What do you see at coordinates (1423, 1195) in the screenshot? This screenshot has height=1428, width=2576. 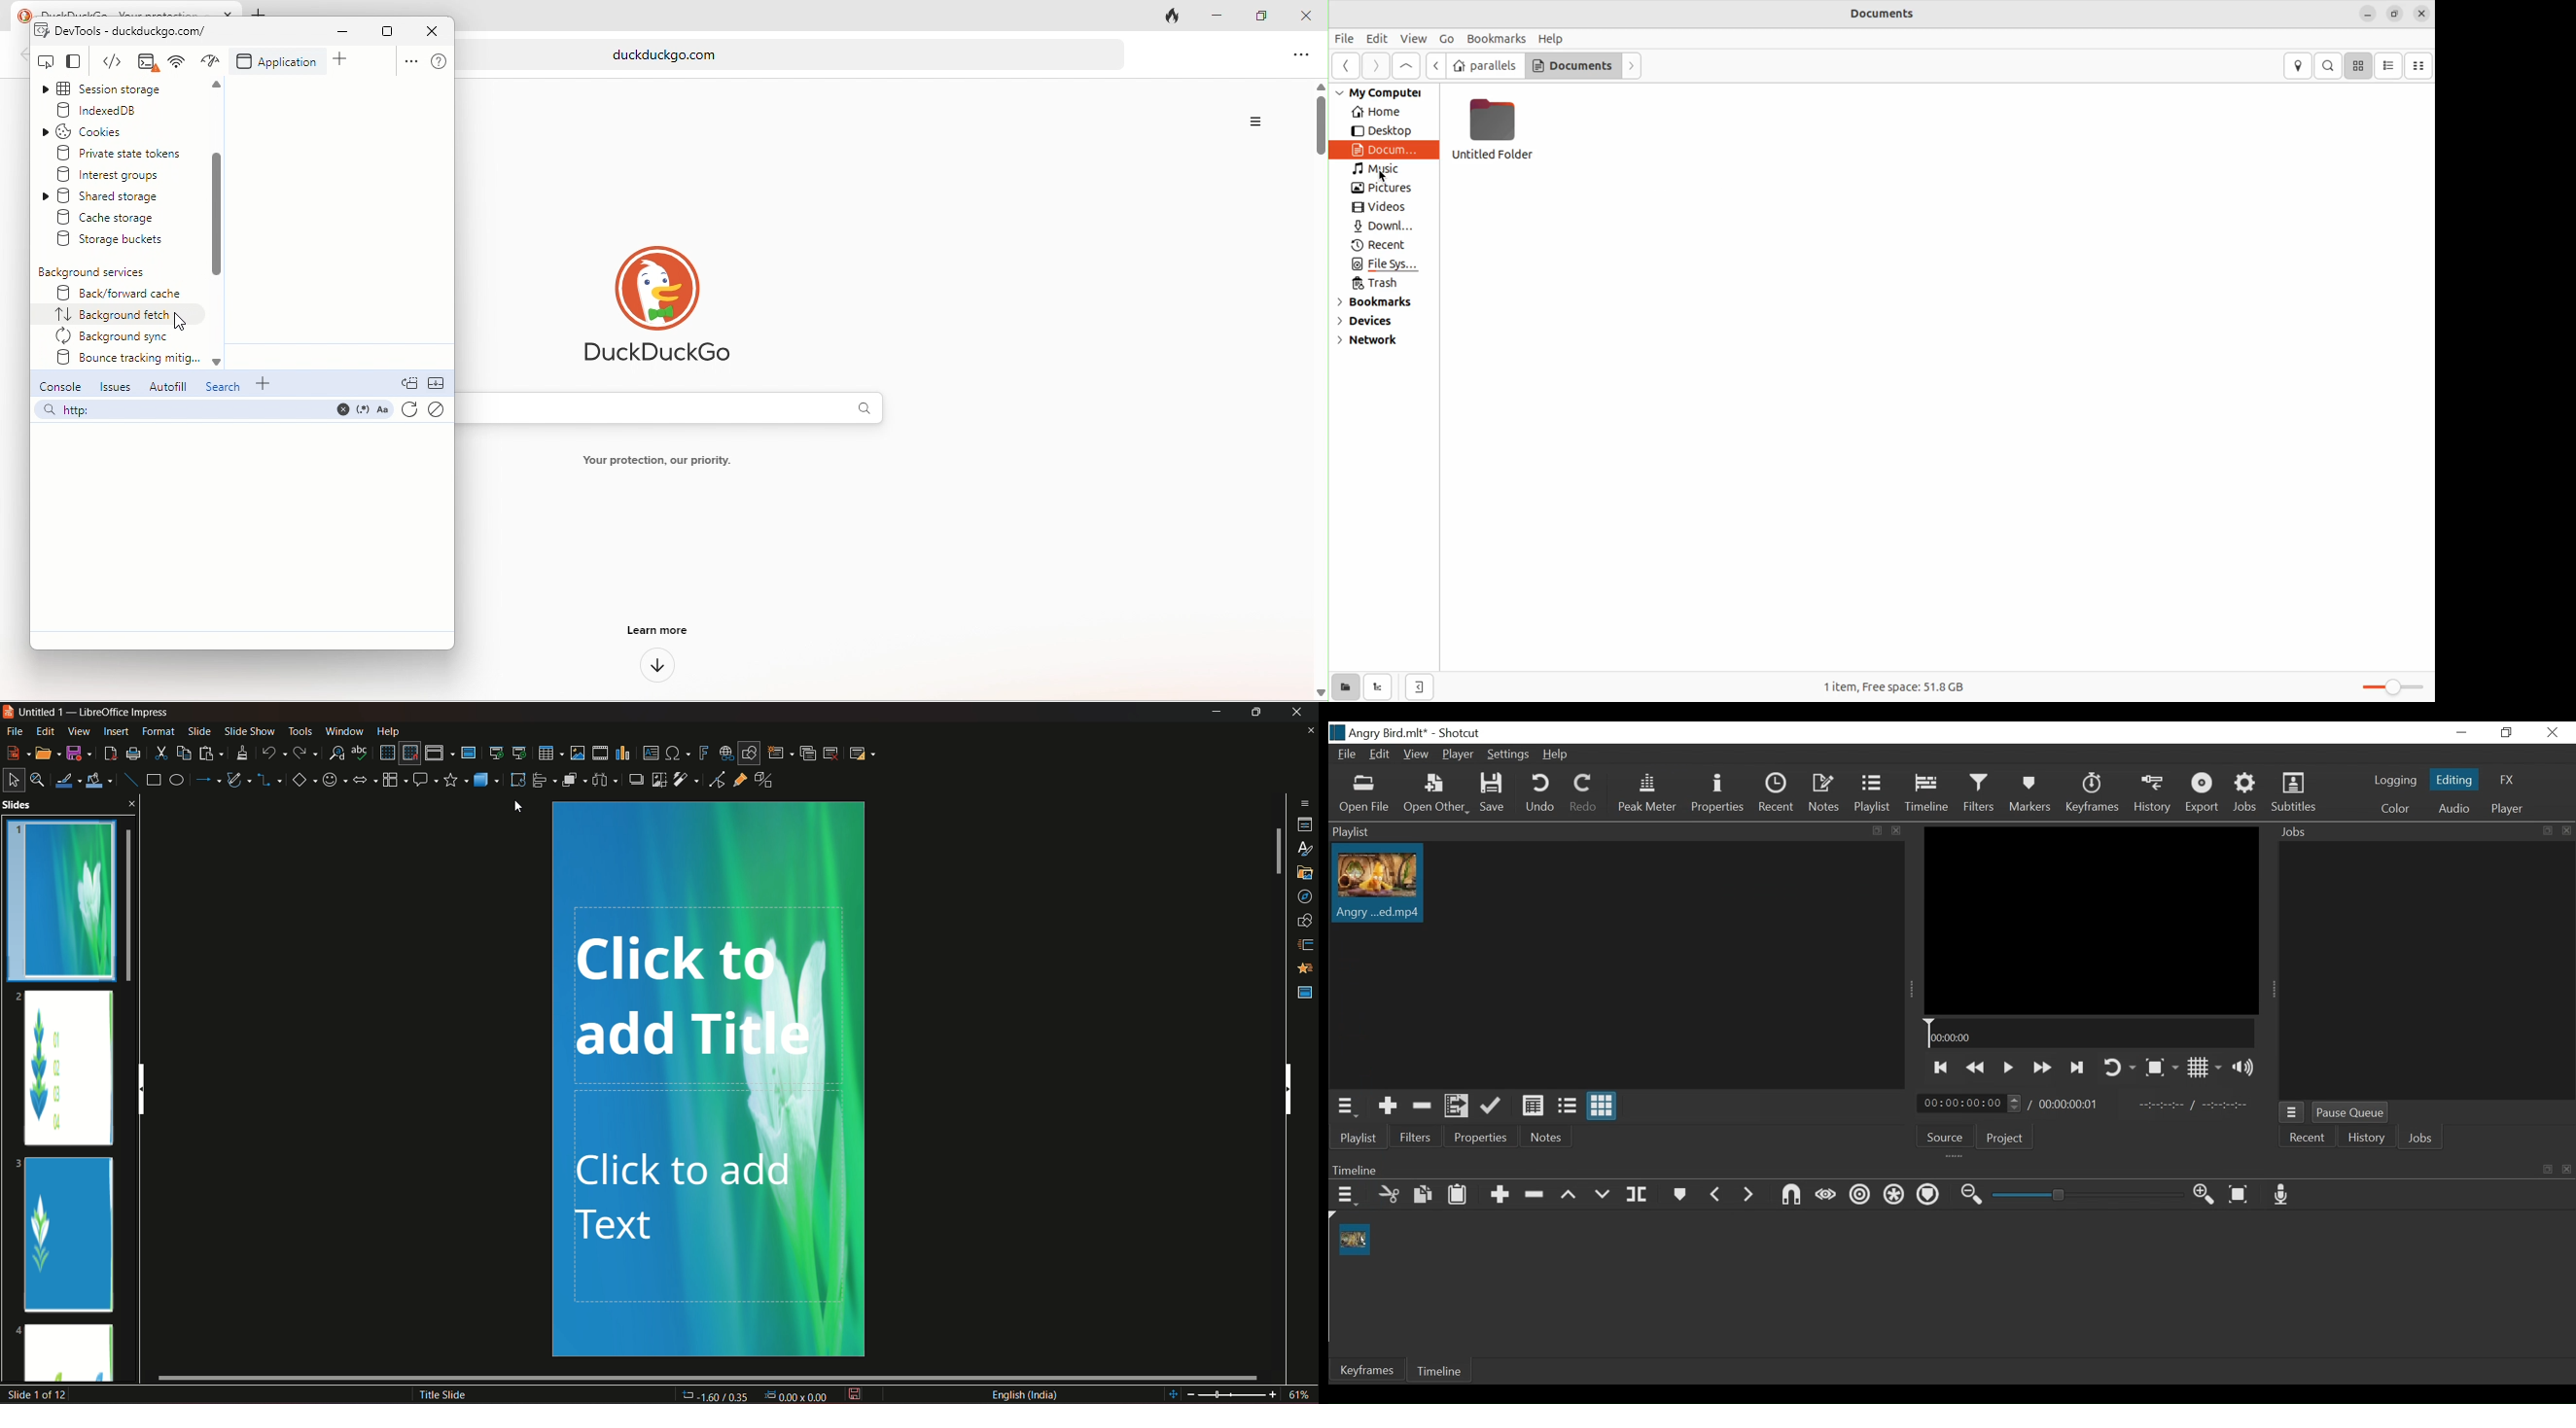 I see `Copy` at bounding box center [1423, 1195].